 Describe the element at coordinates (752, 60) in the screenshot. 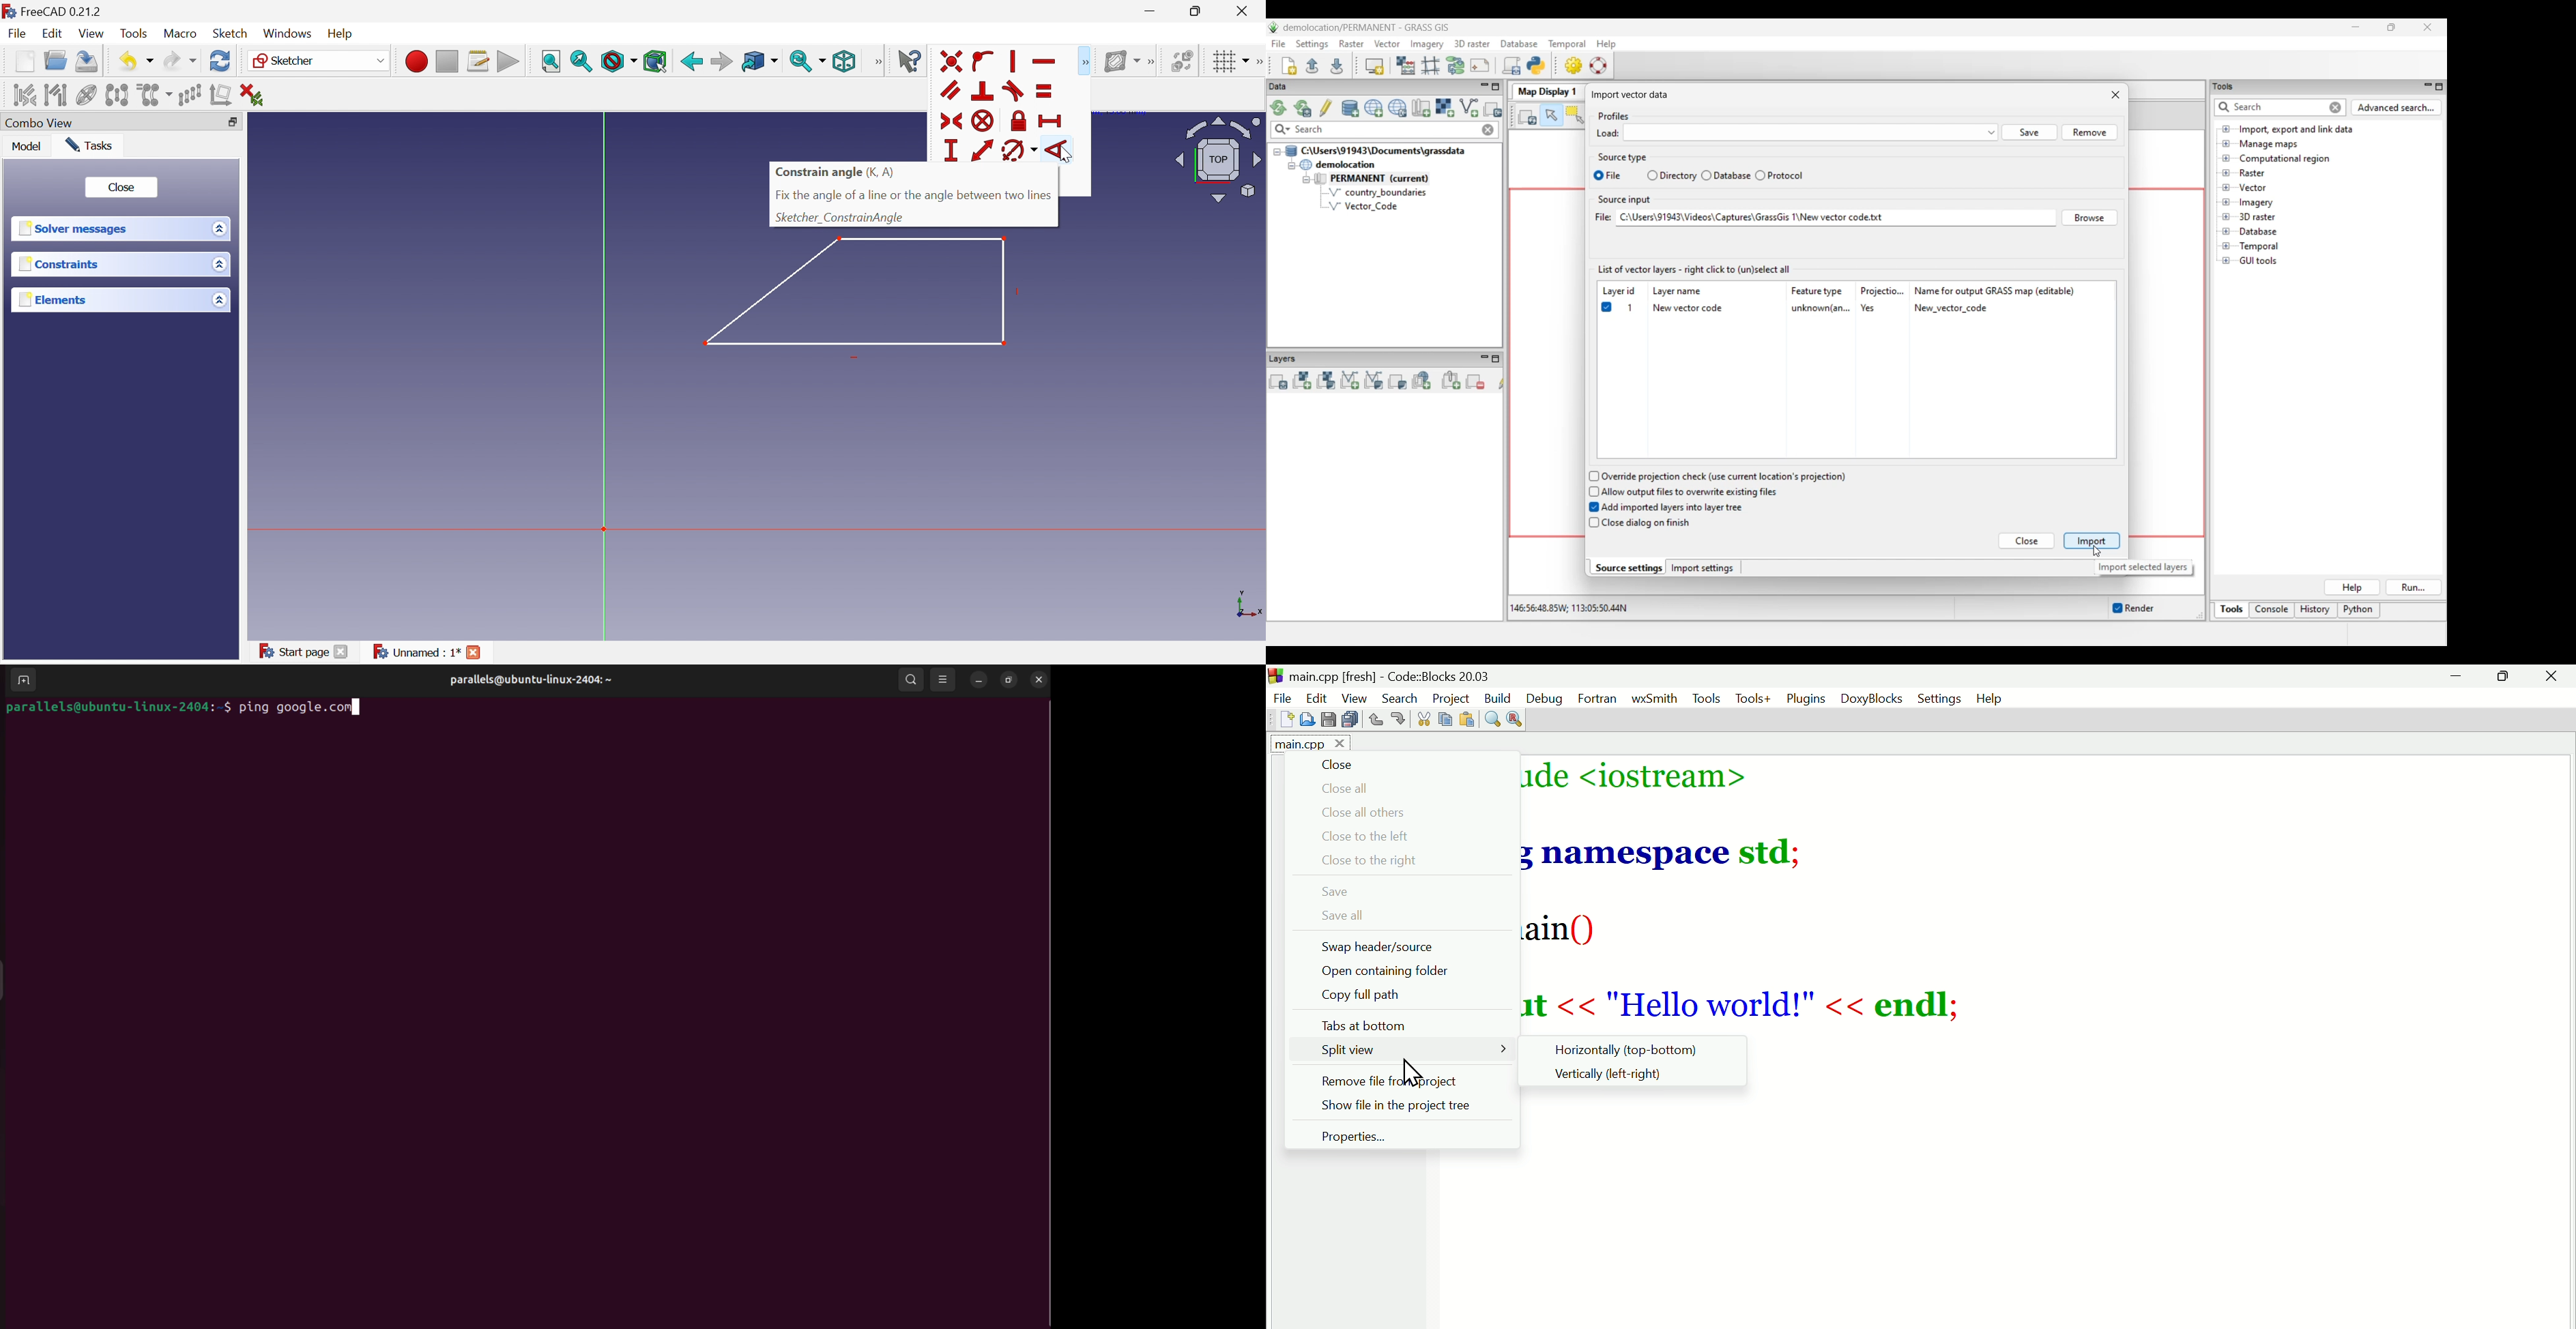

I see `Go to linked object` at that location.